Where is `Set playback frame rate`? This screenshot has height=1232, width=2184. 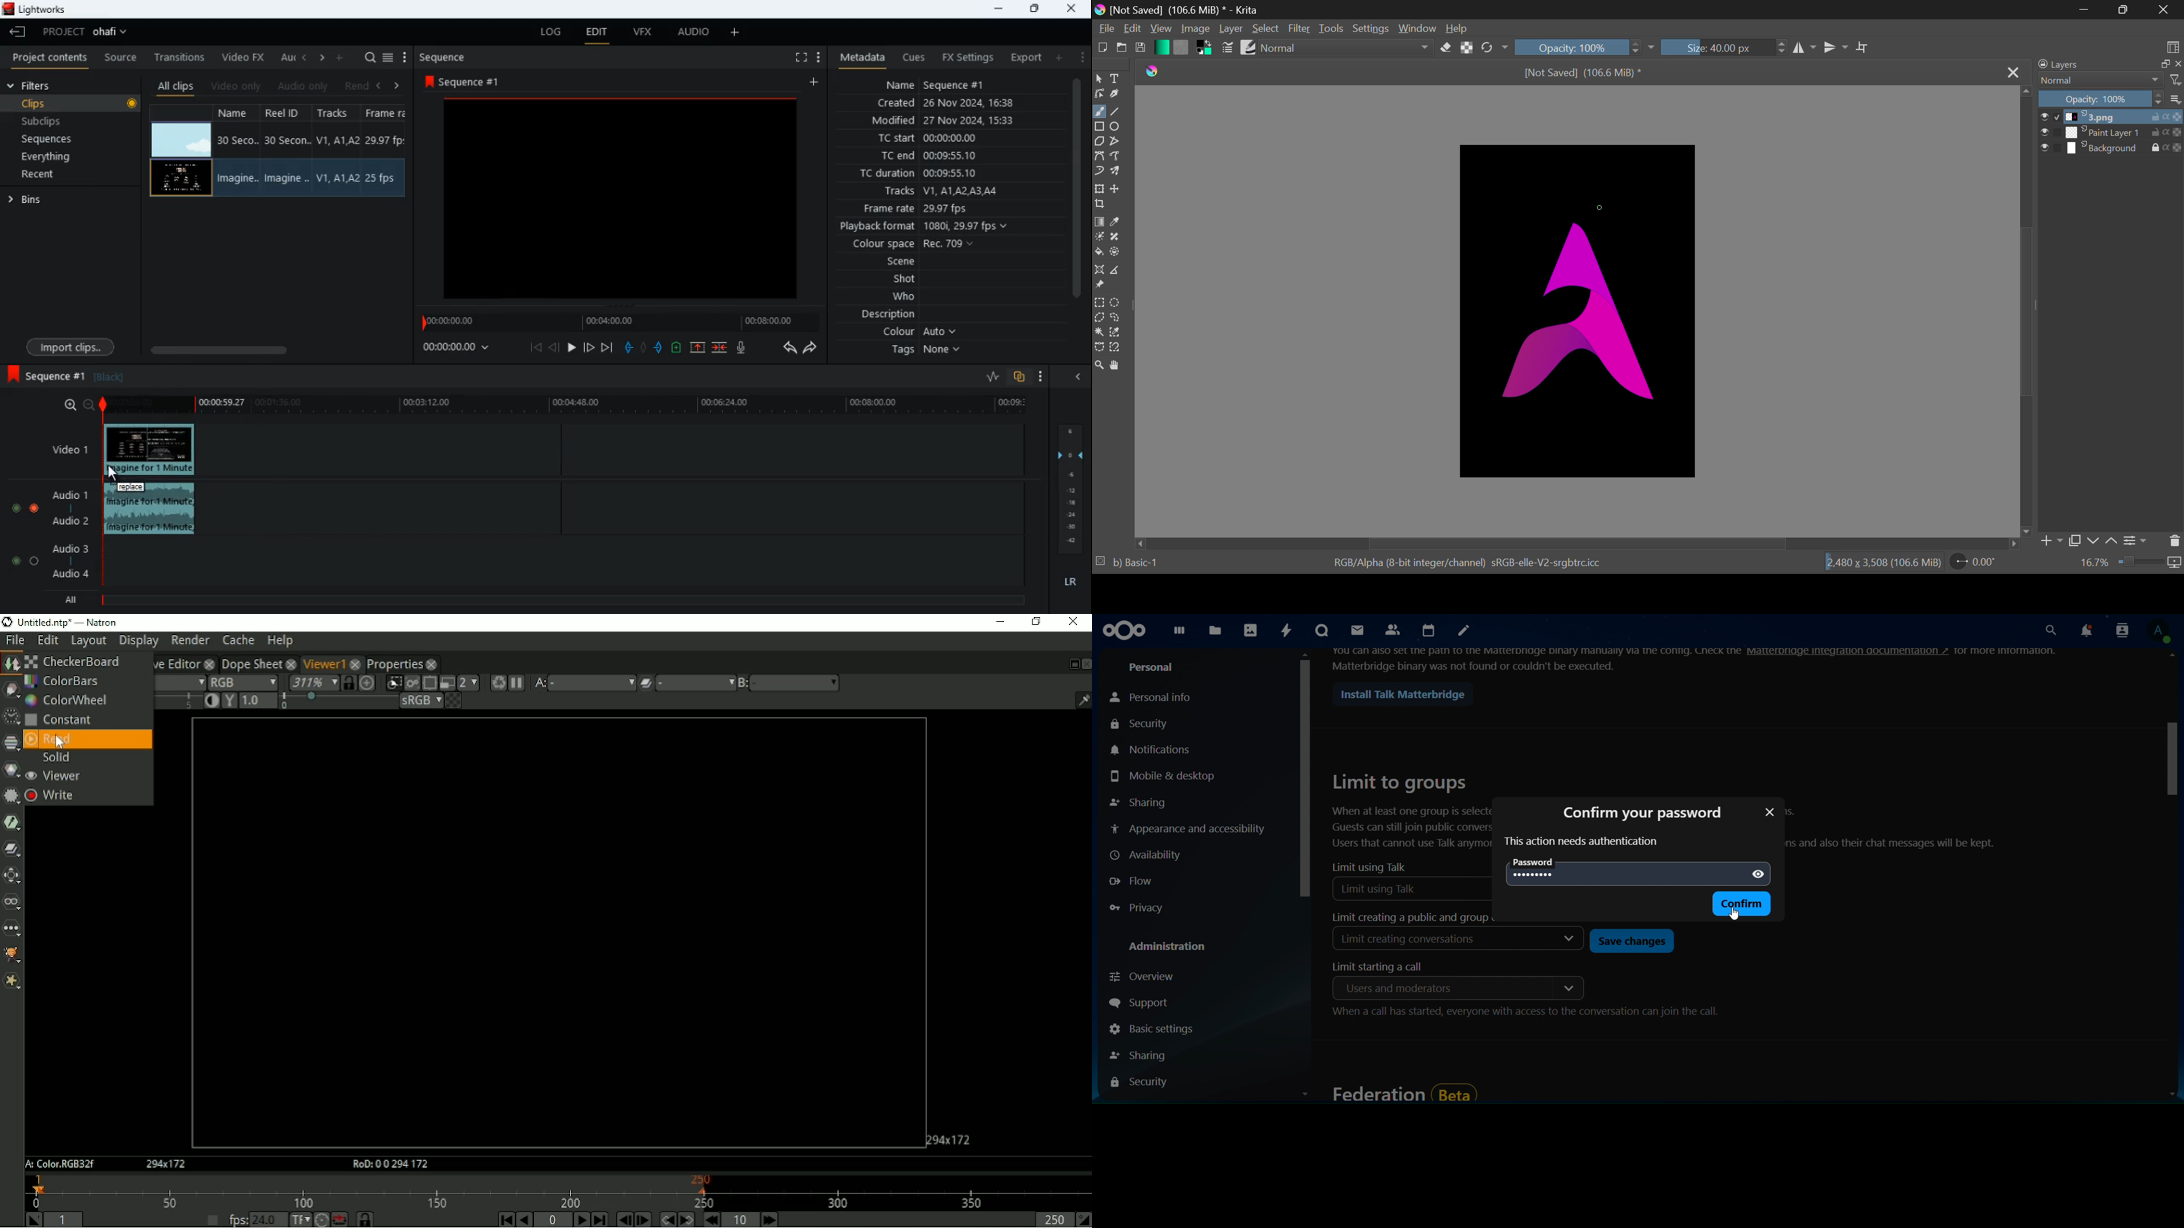
Set playback frame rate is located at coordinates (211, 1218).